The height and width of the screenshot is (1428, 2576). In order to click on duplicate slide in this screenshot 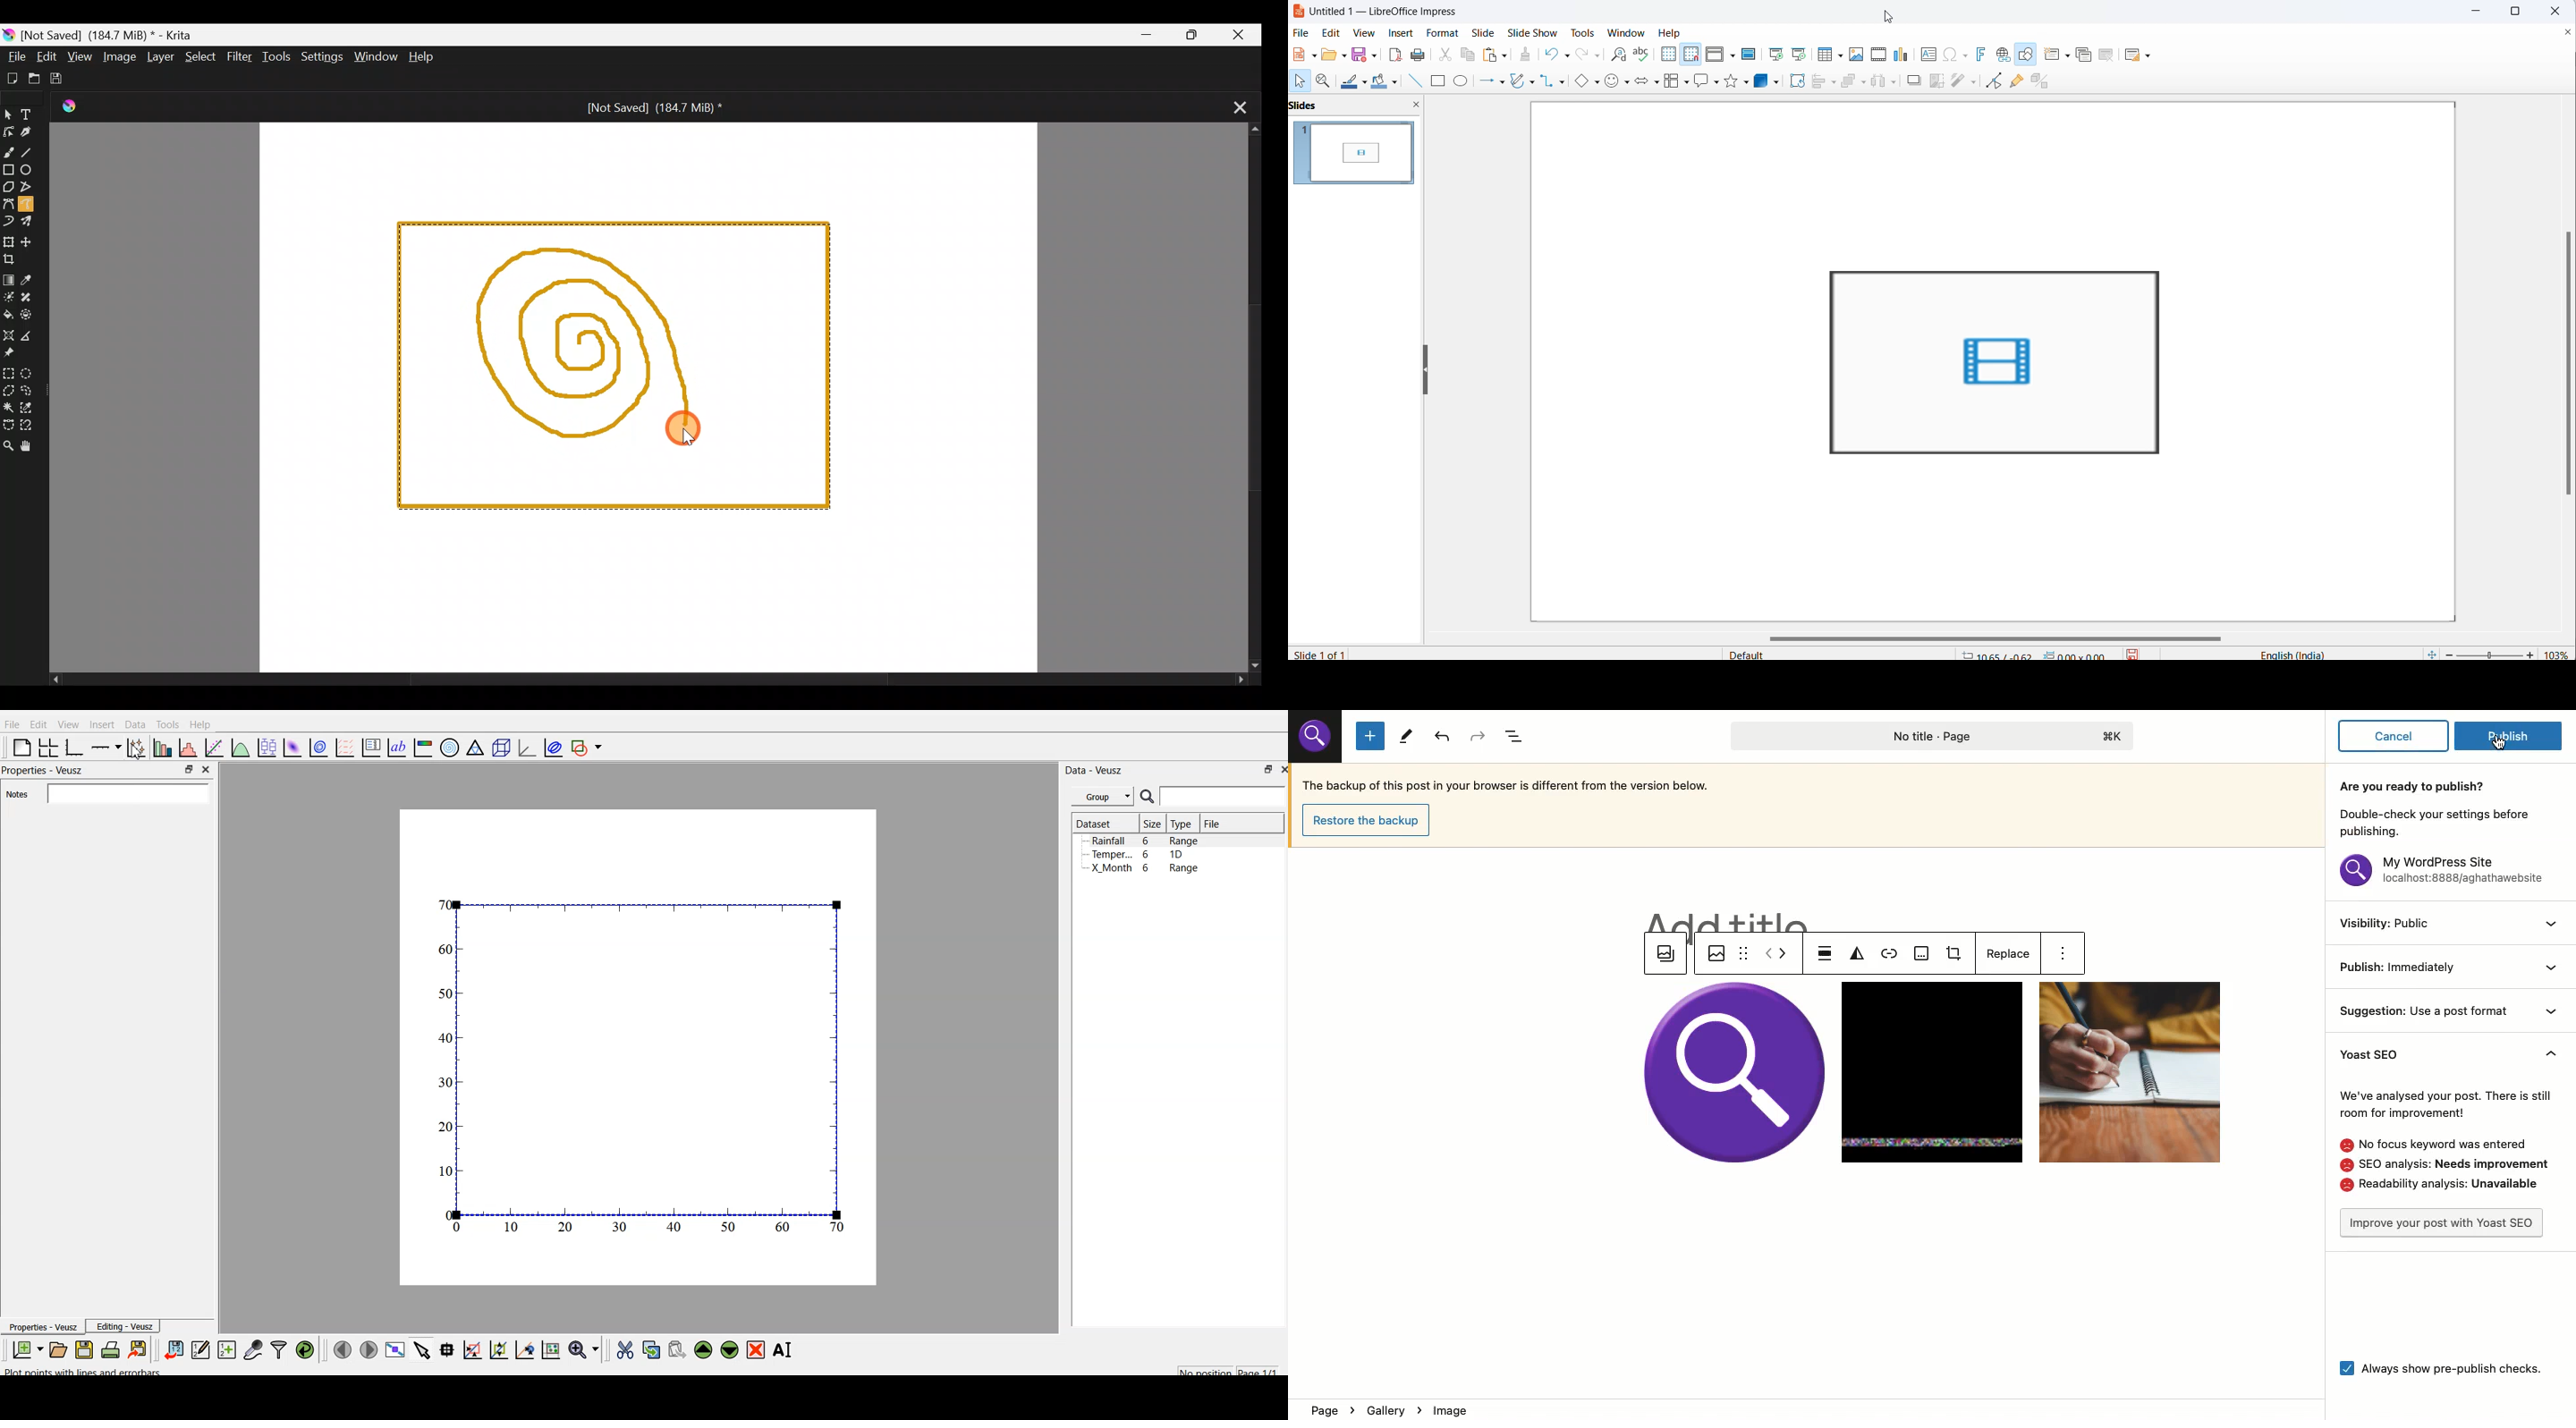, I will do `click(2087, 54)`.